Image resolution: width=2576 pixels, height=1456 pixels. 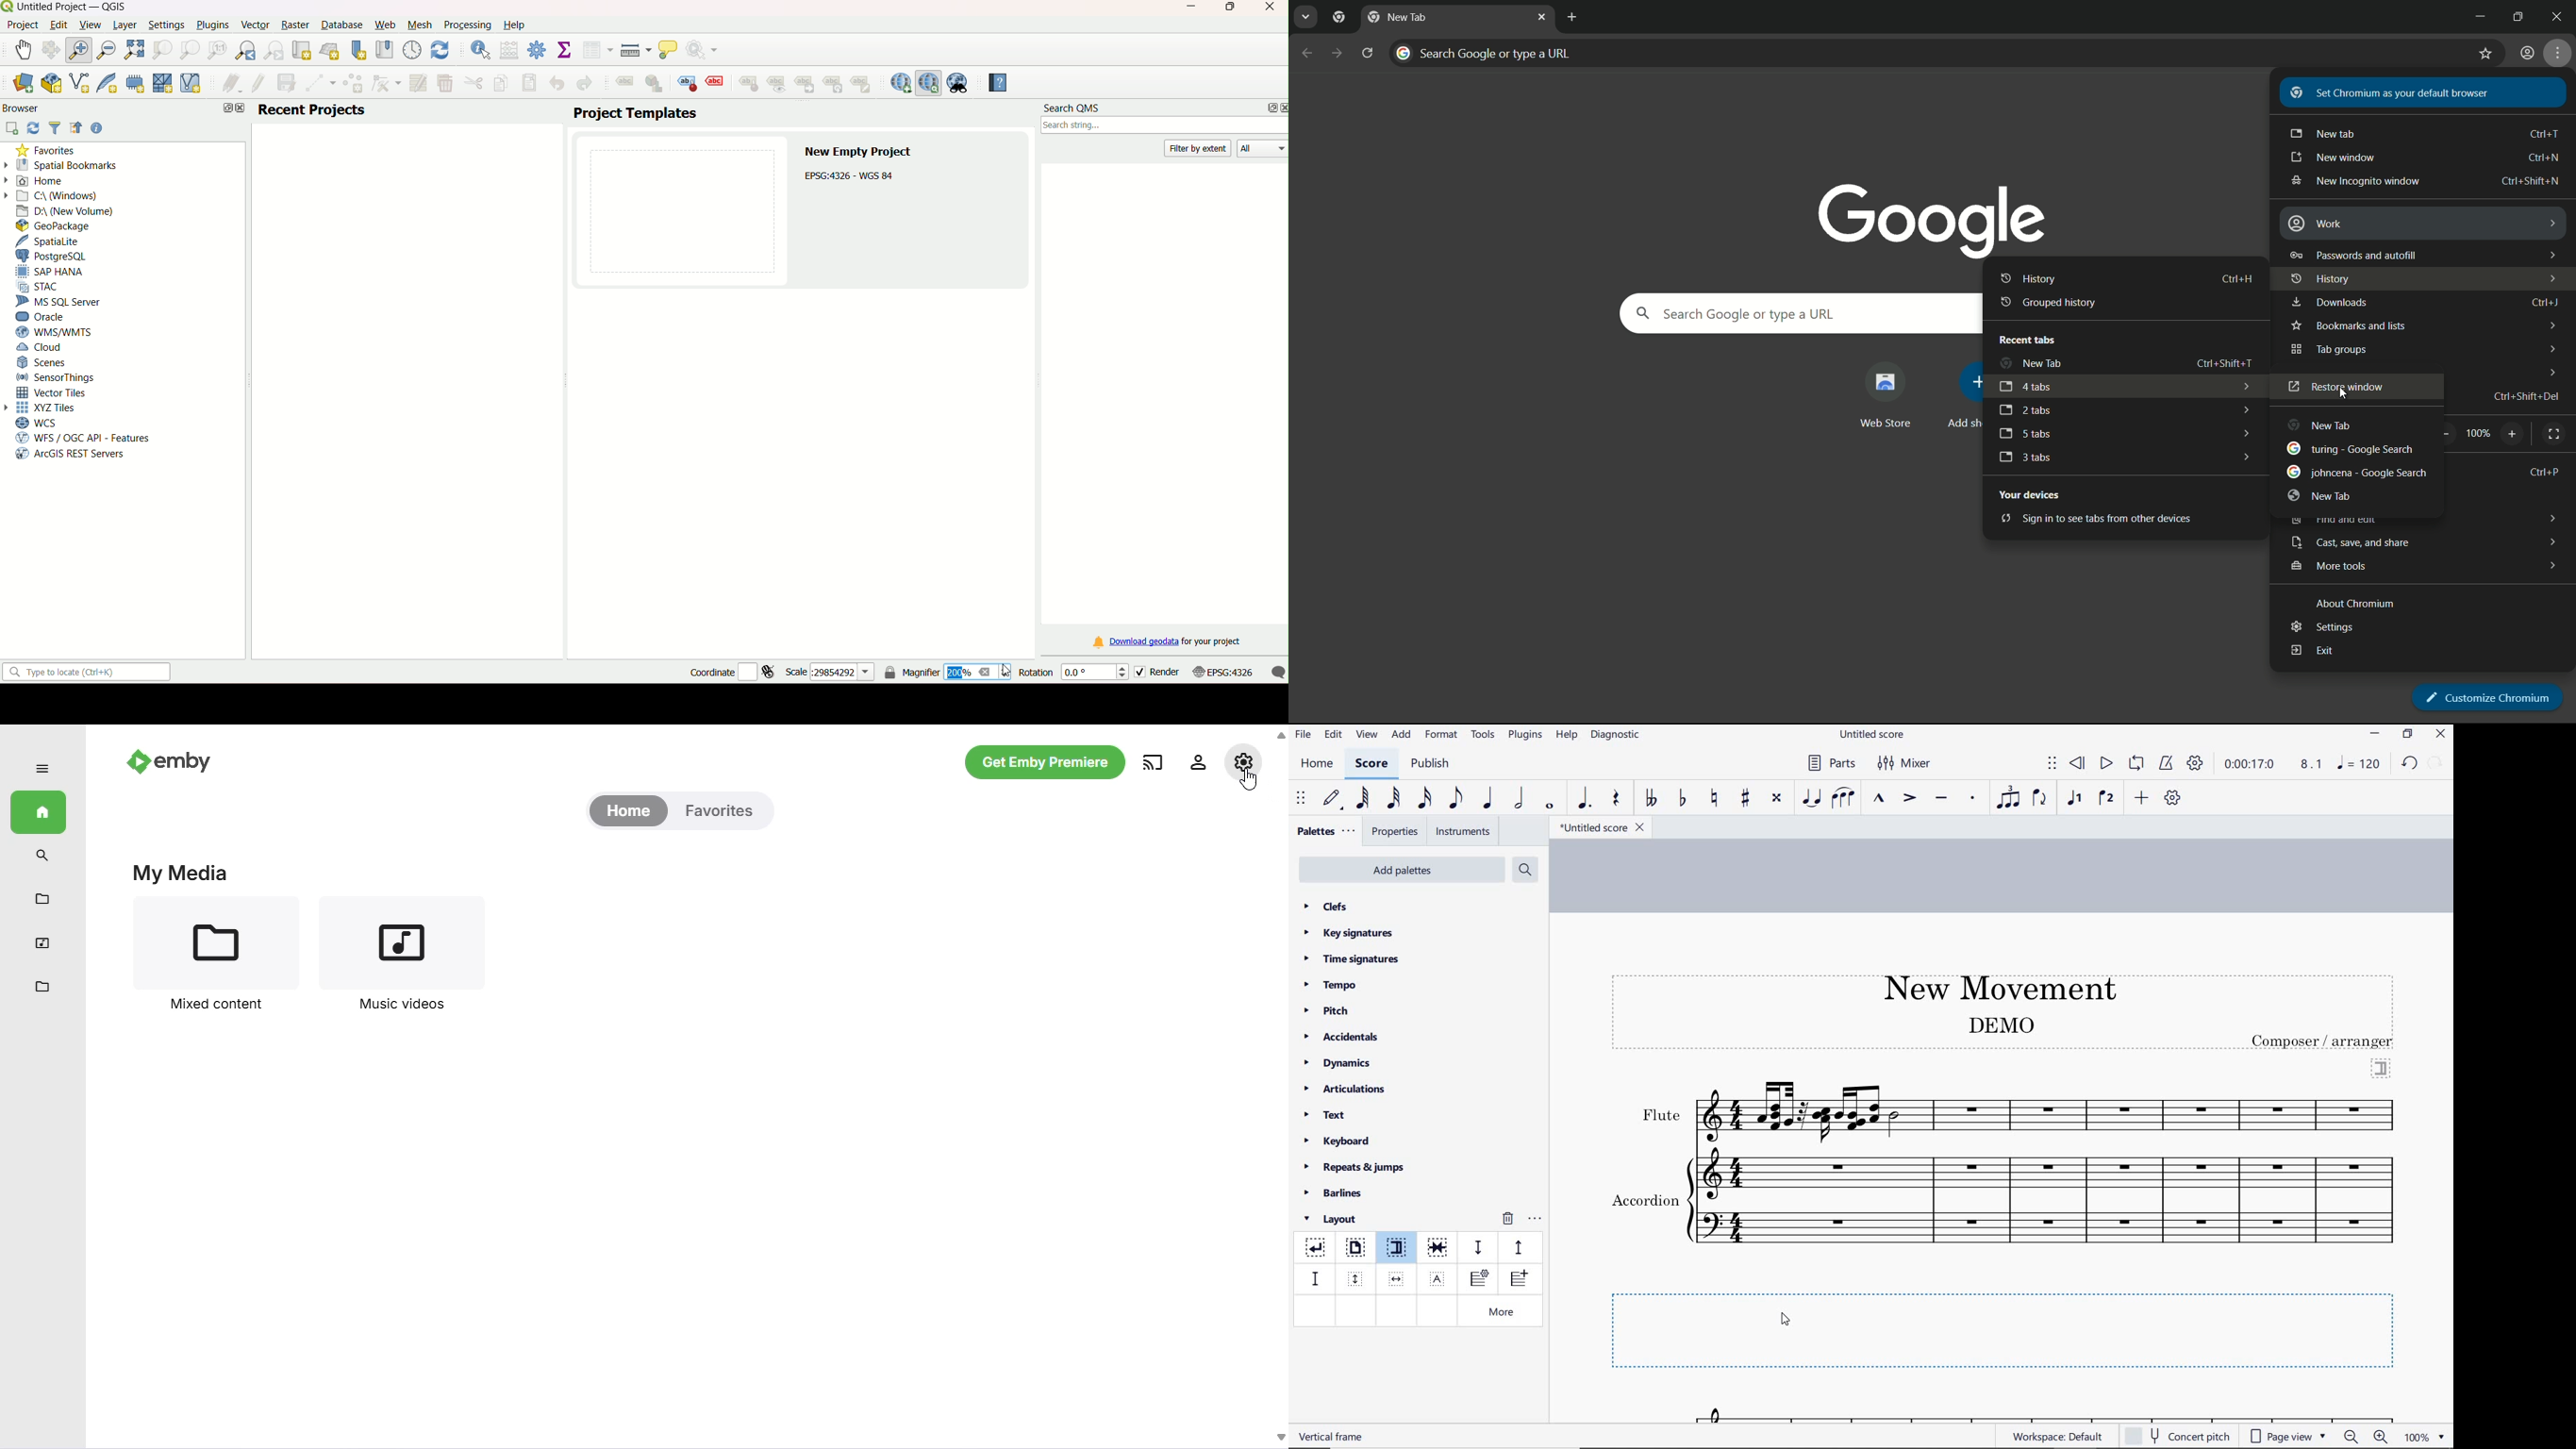 What do you see at coordinates (2376, 735) in the screenshot?
I see `minimize` at bounding box center [2376, 735].